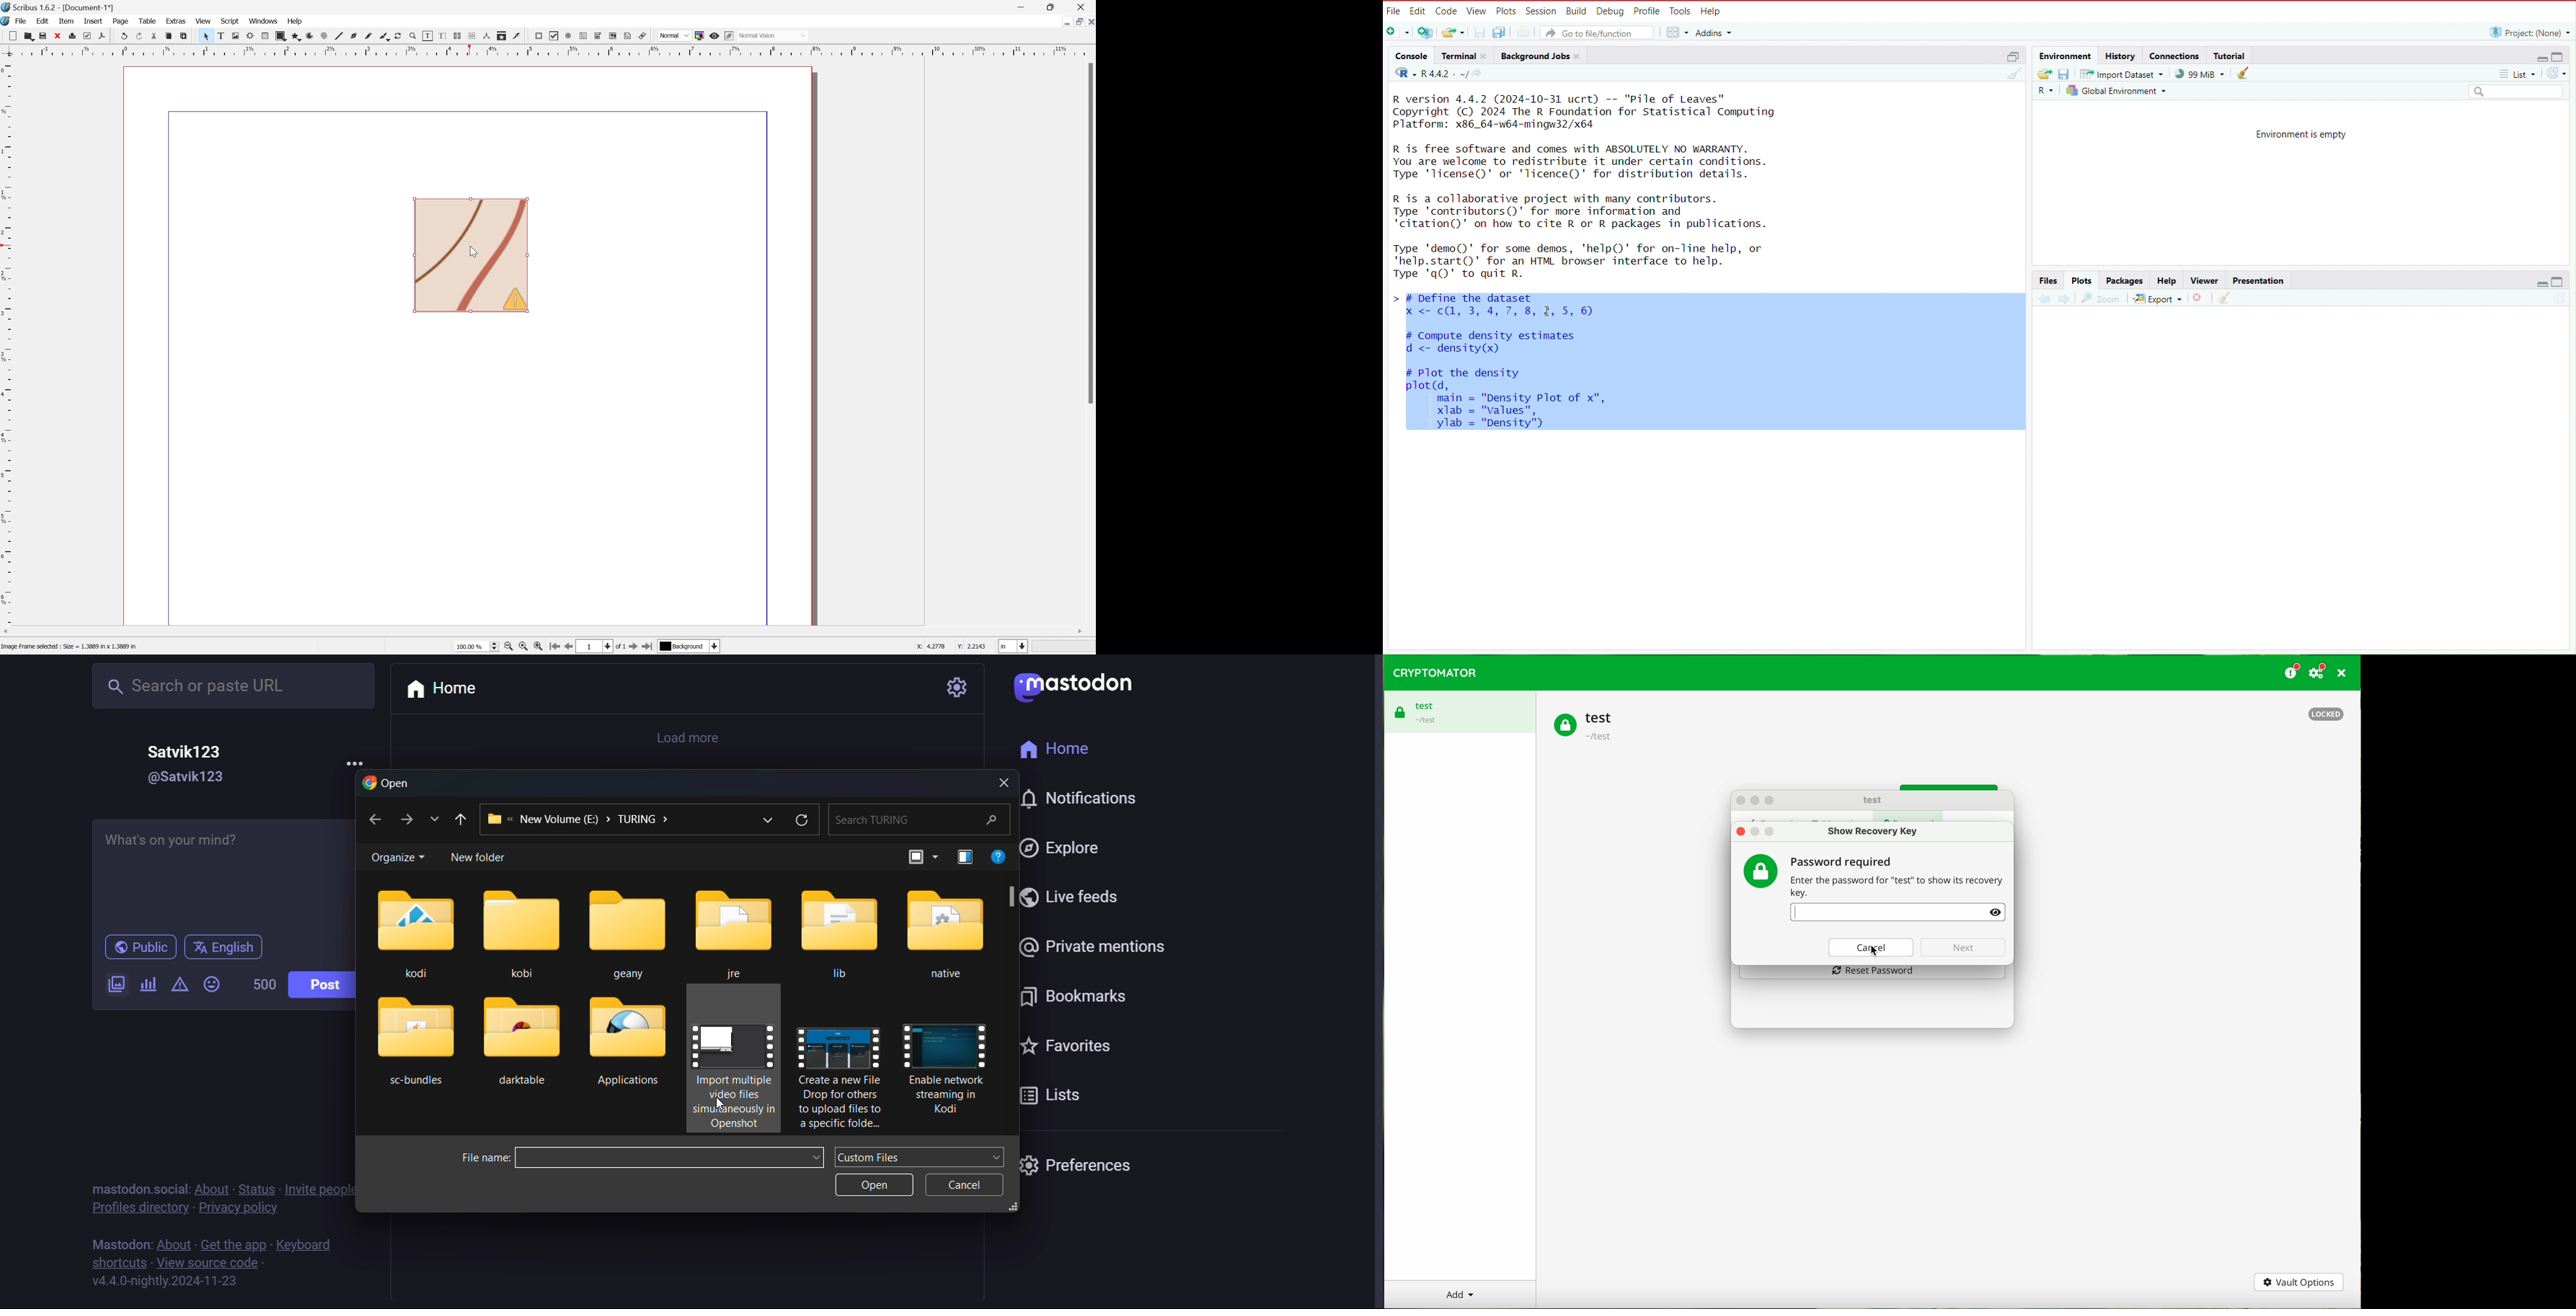 The width and height of the screenshot is (2576, 1316). Describe the element at coordinates (1580, 55) in the screenshot. I see `close` at that location.